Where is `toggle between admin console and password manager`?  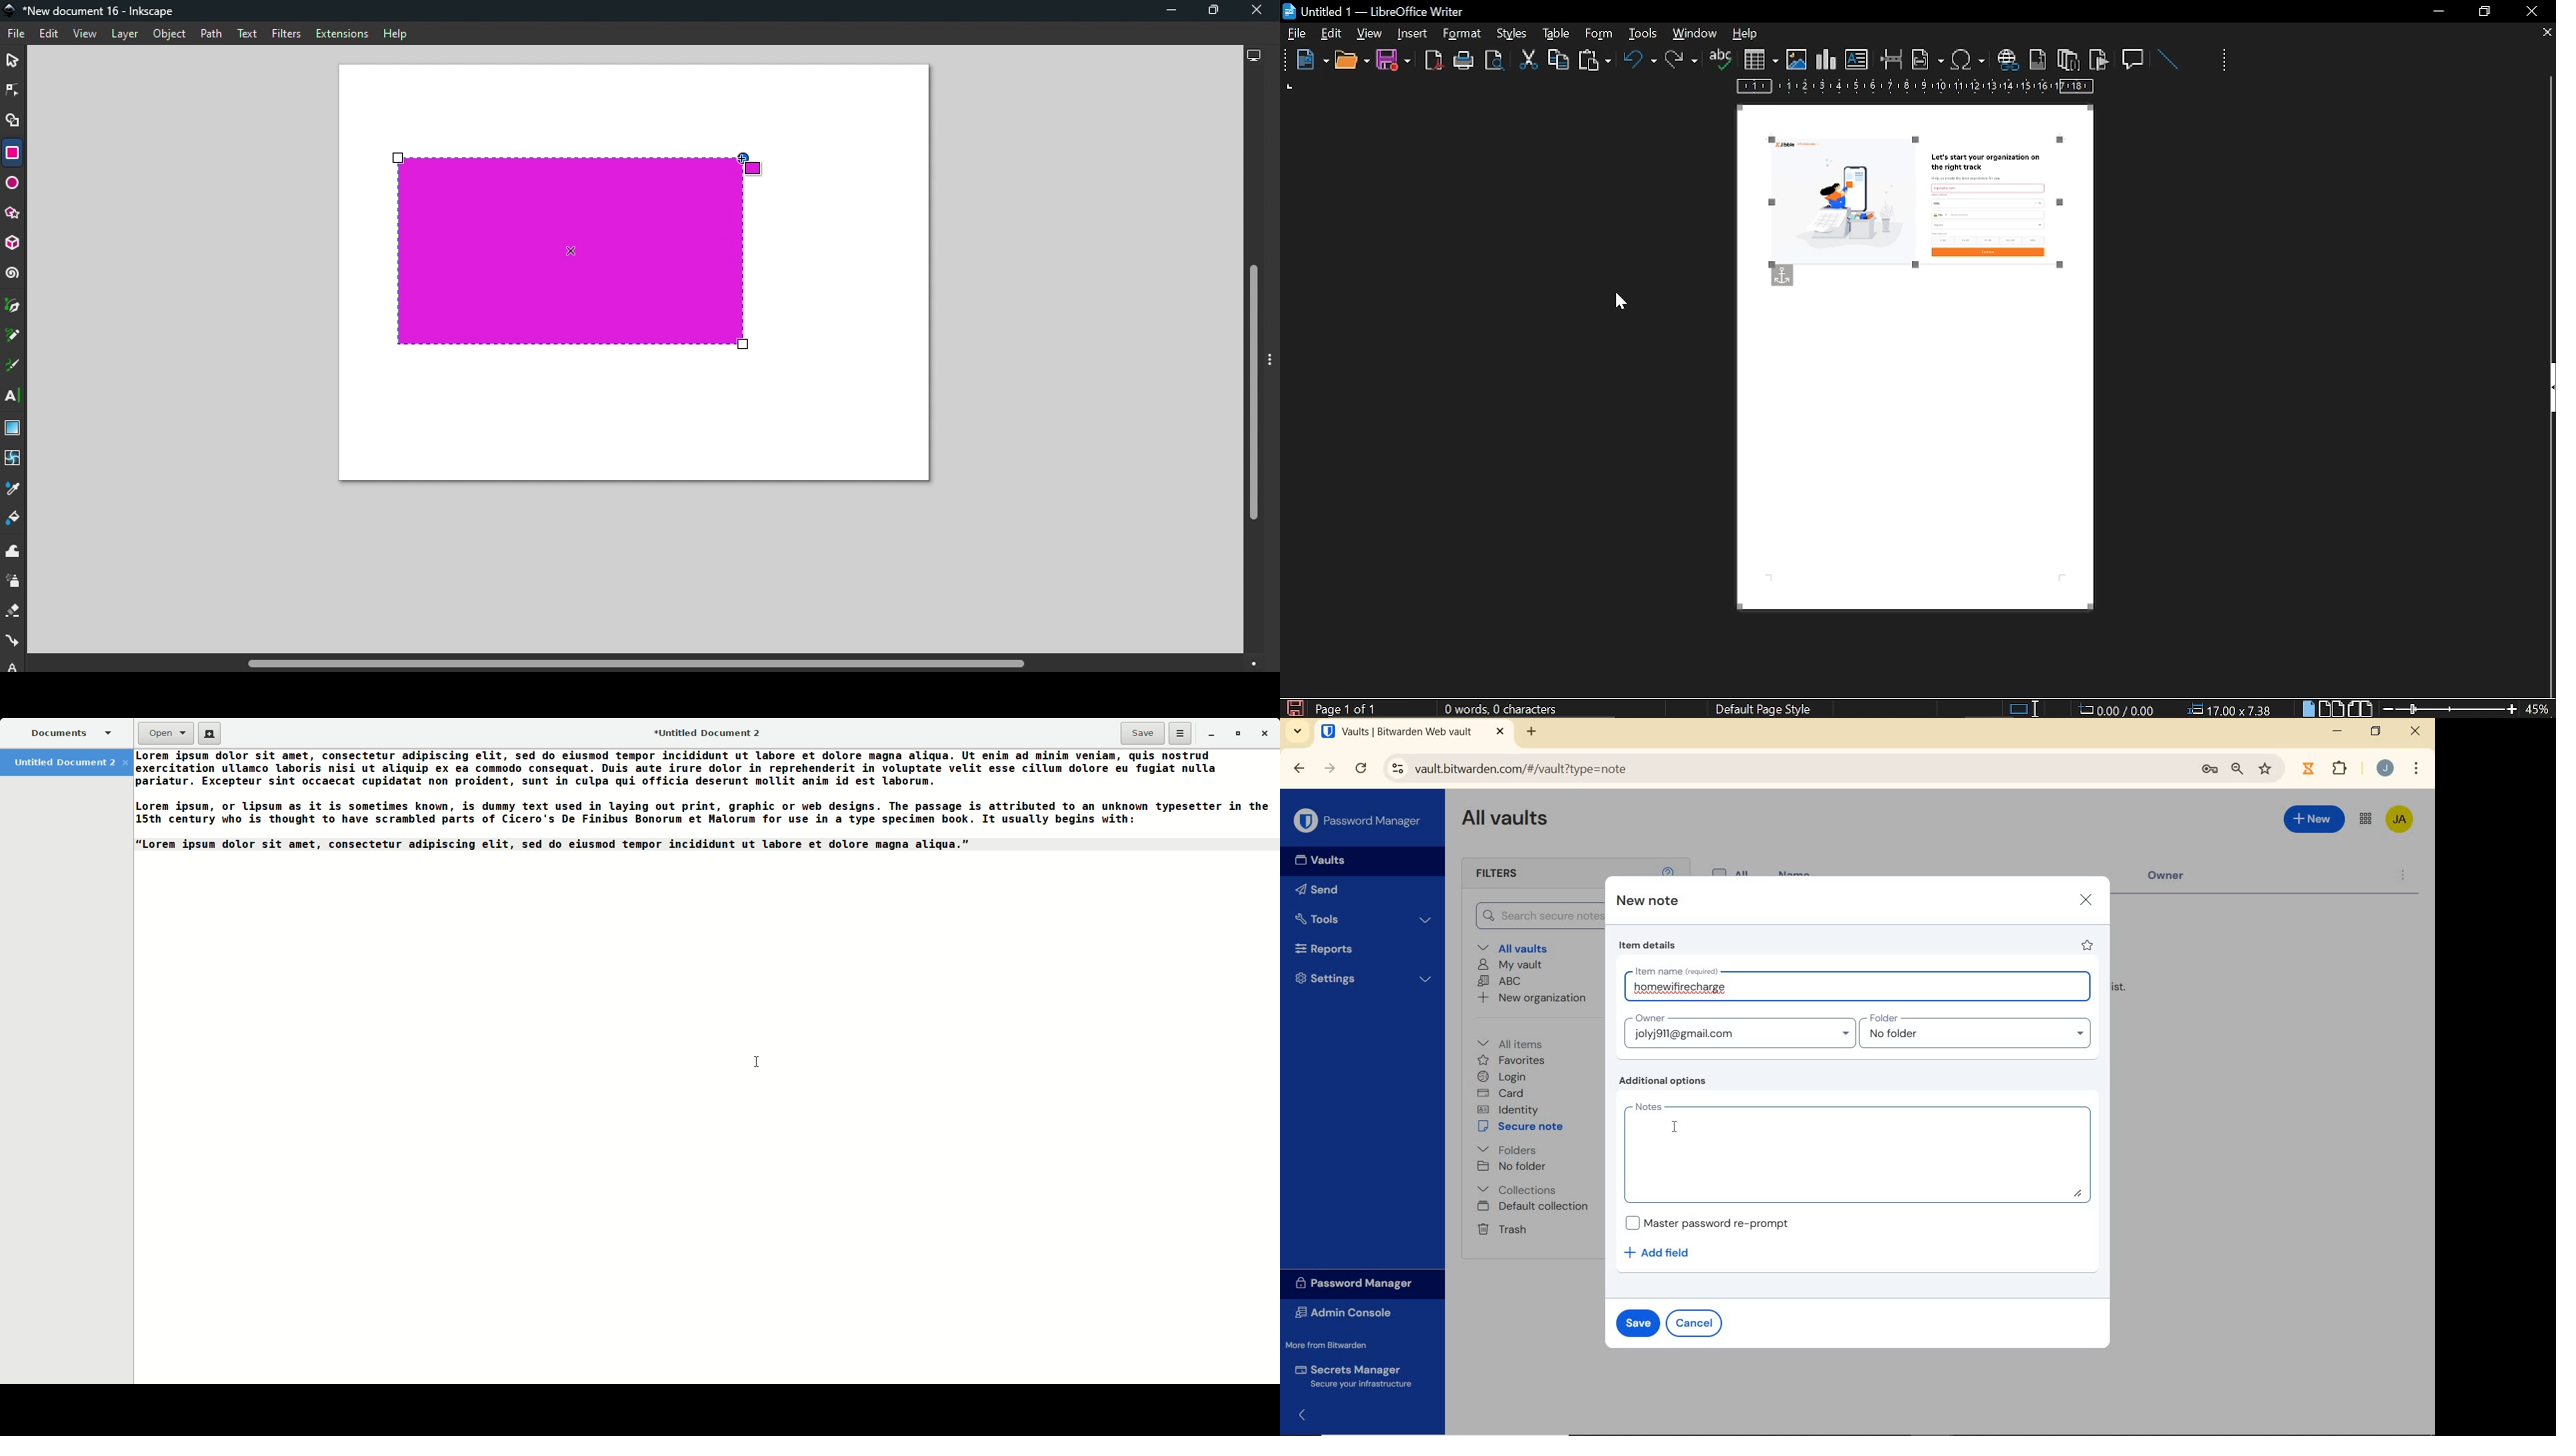 toggle between admin console and password manager is located at coordinates (2366, 820).